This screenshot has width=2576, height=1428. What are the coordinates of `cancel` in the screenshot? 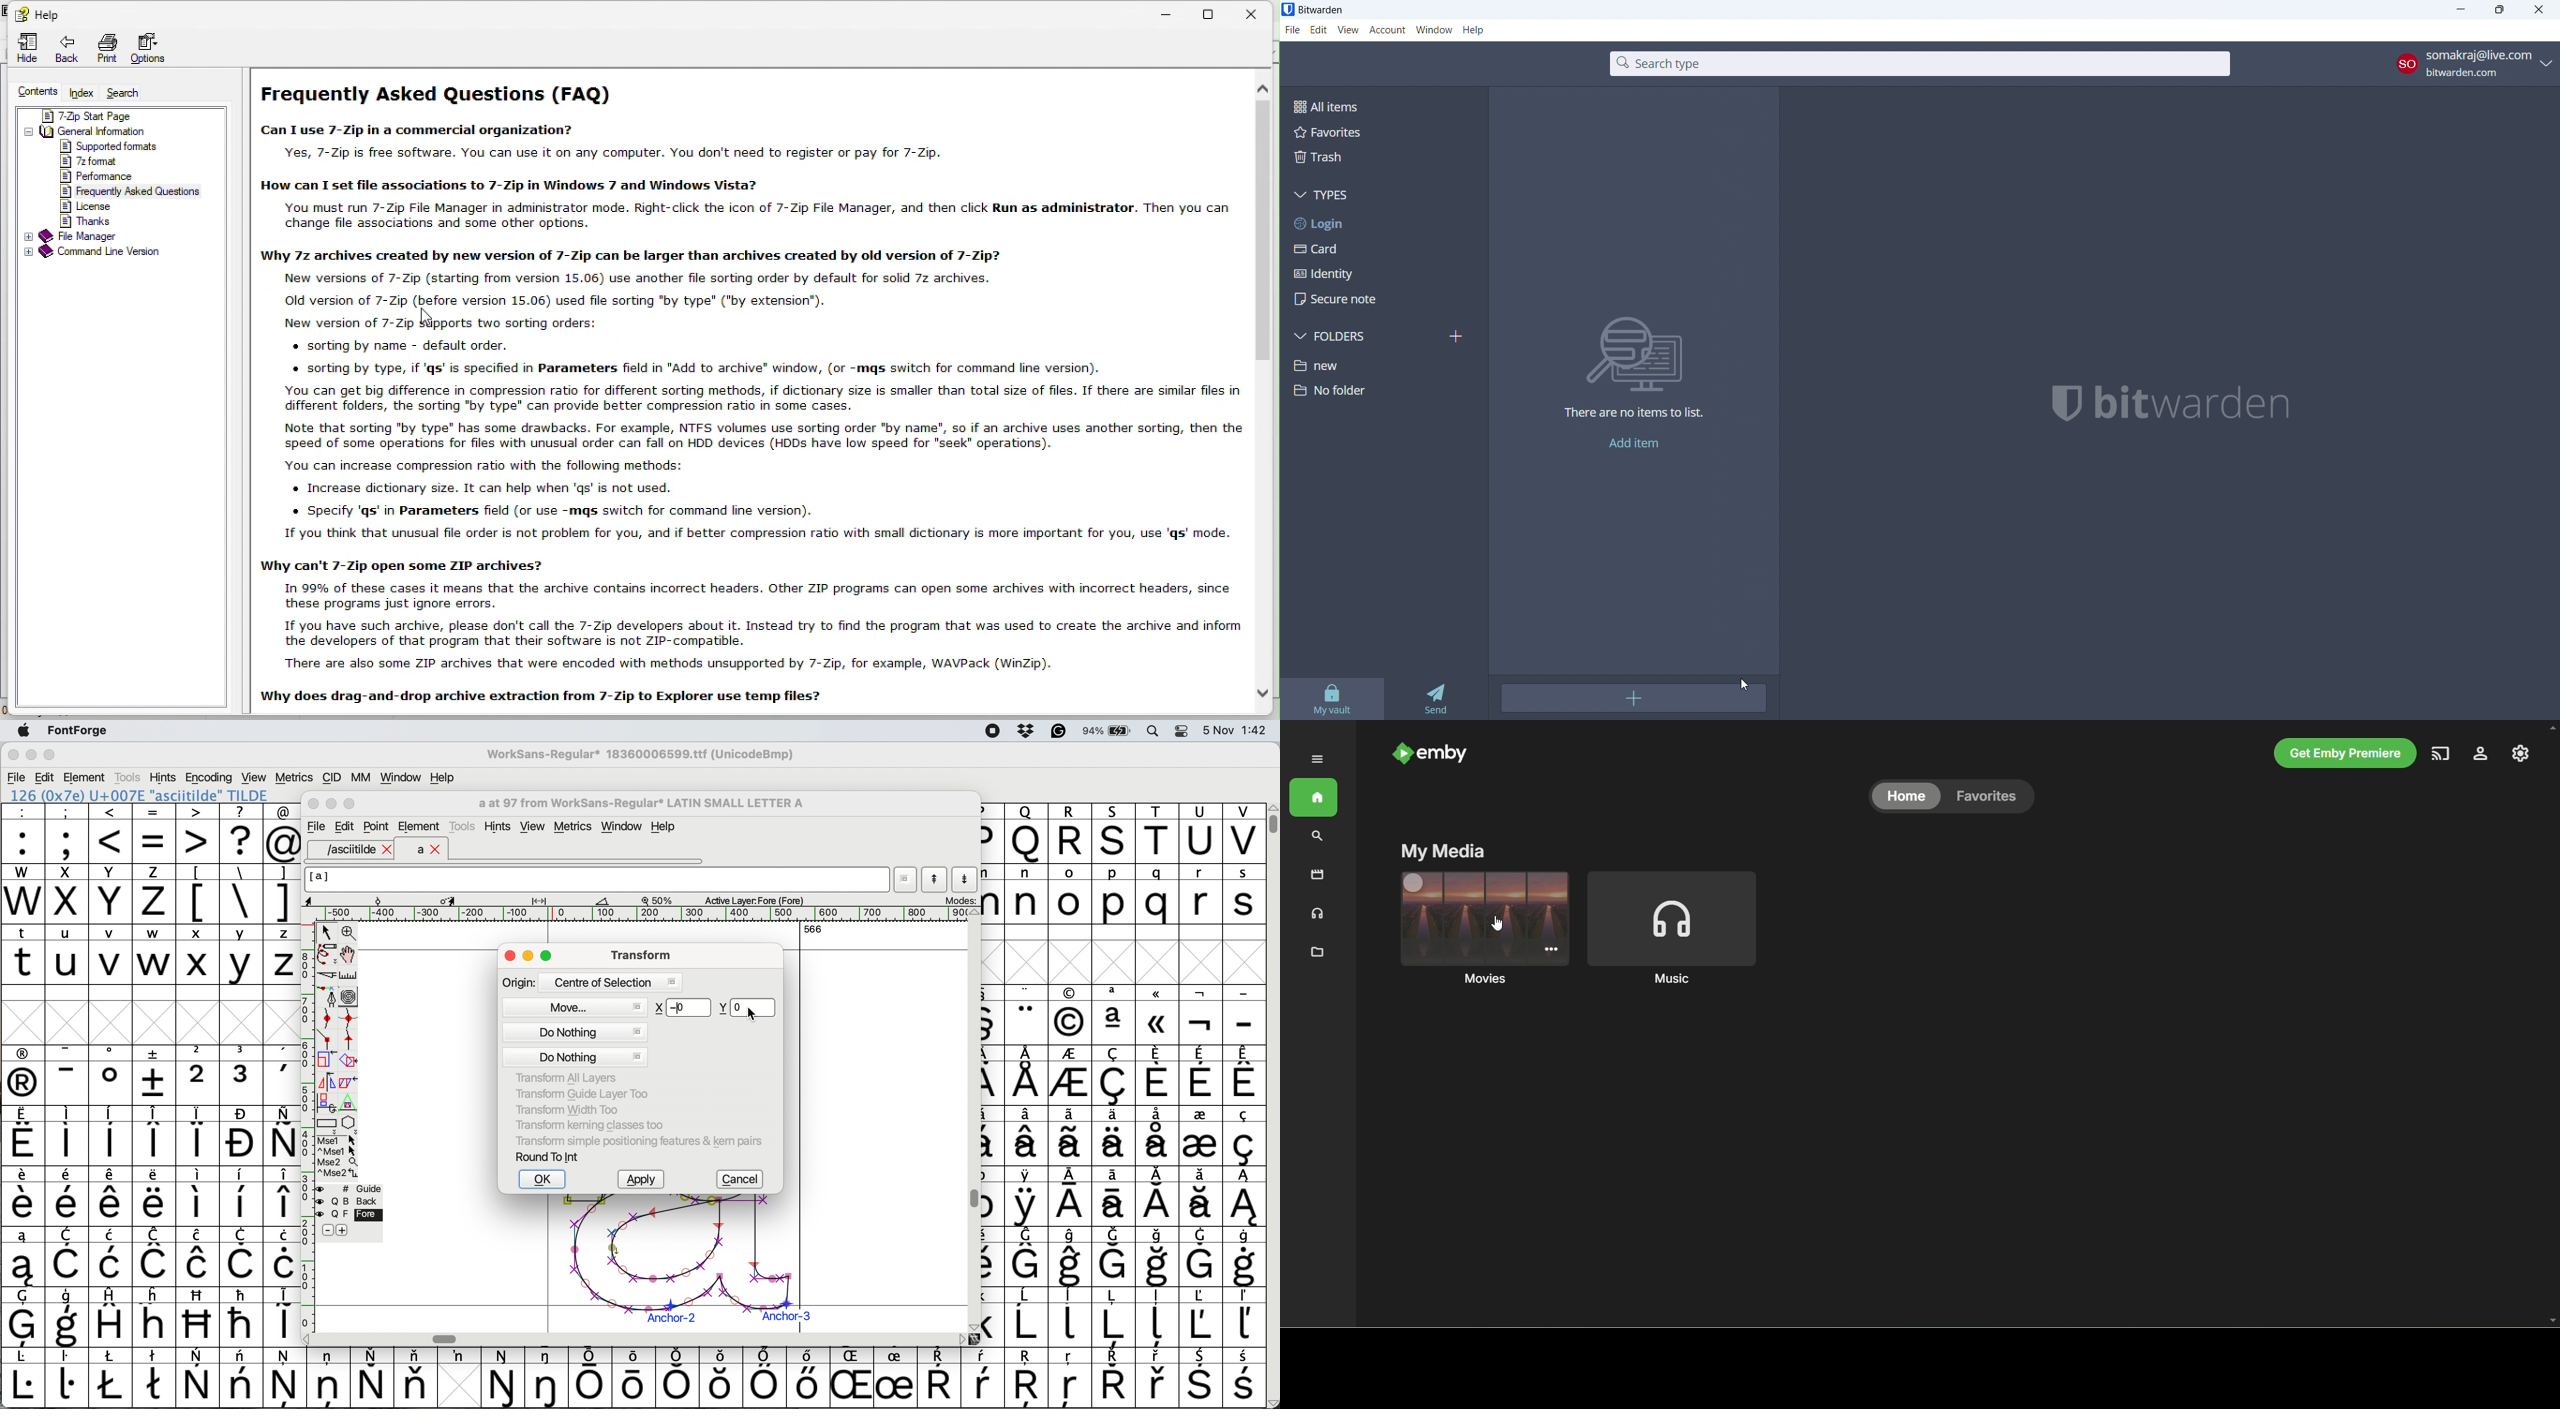 It's located at (743, 1180).